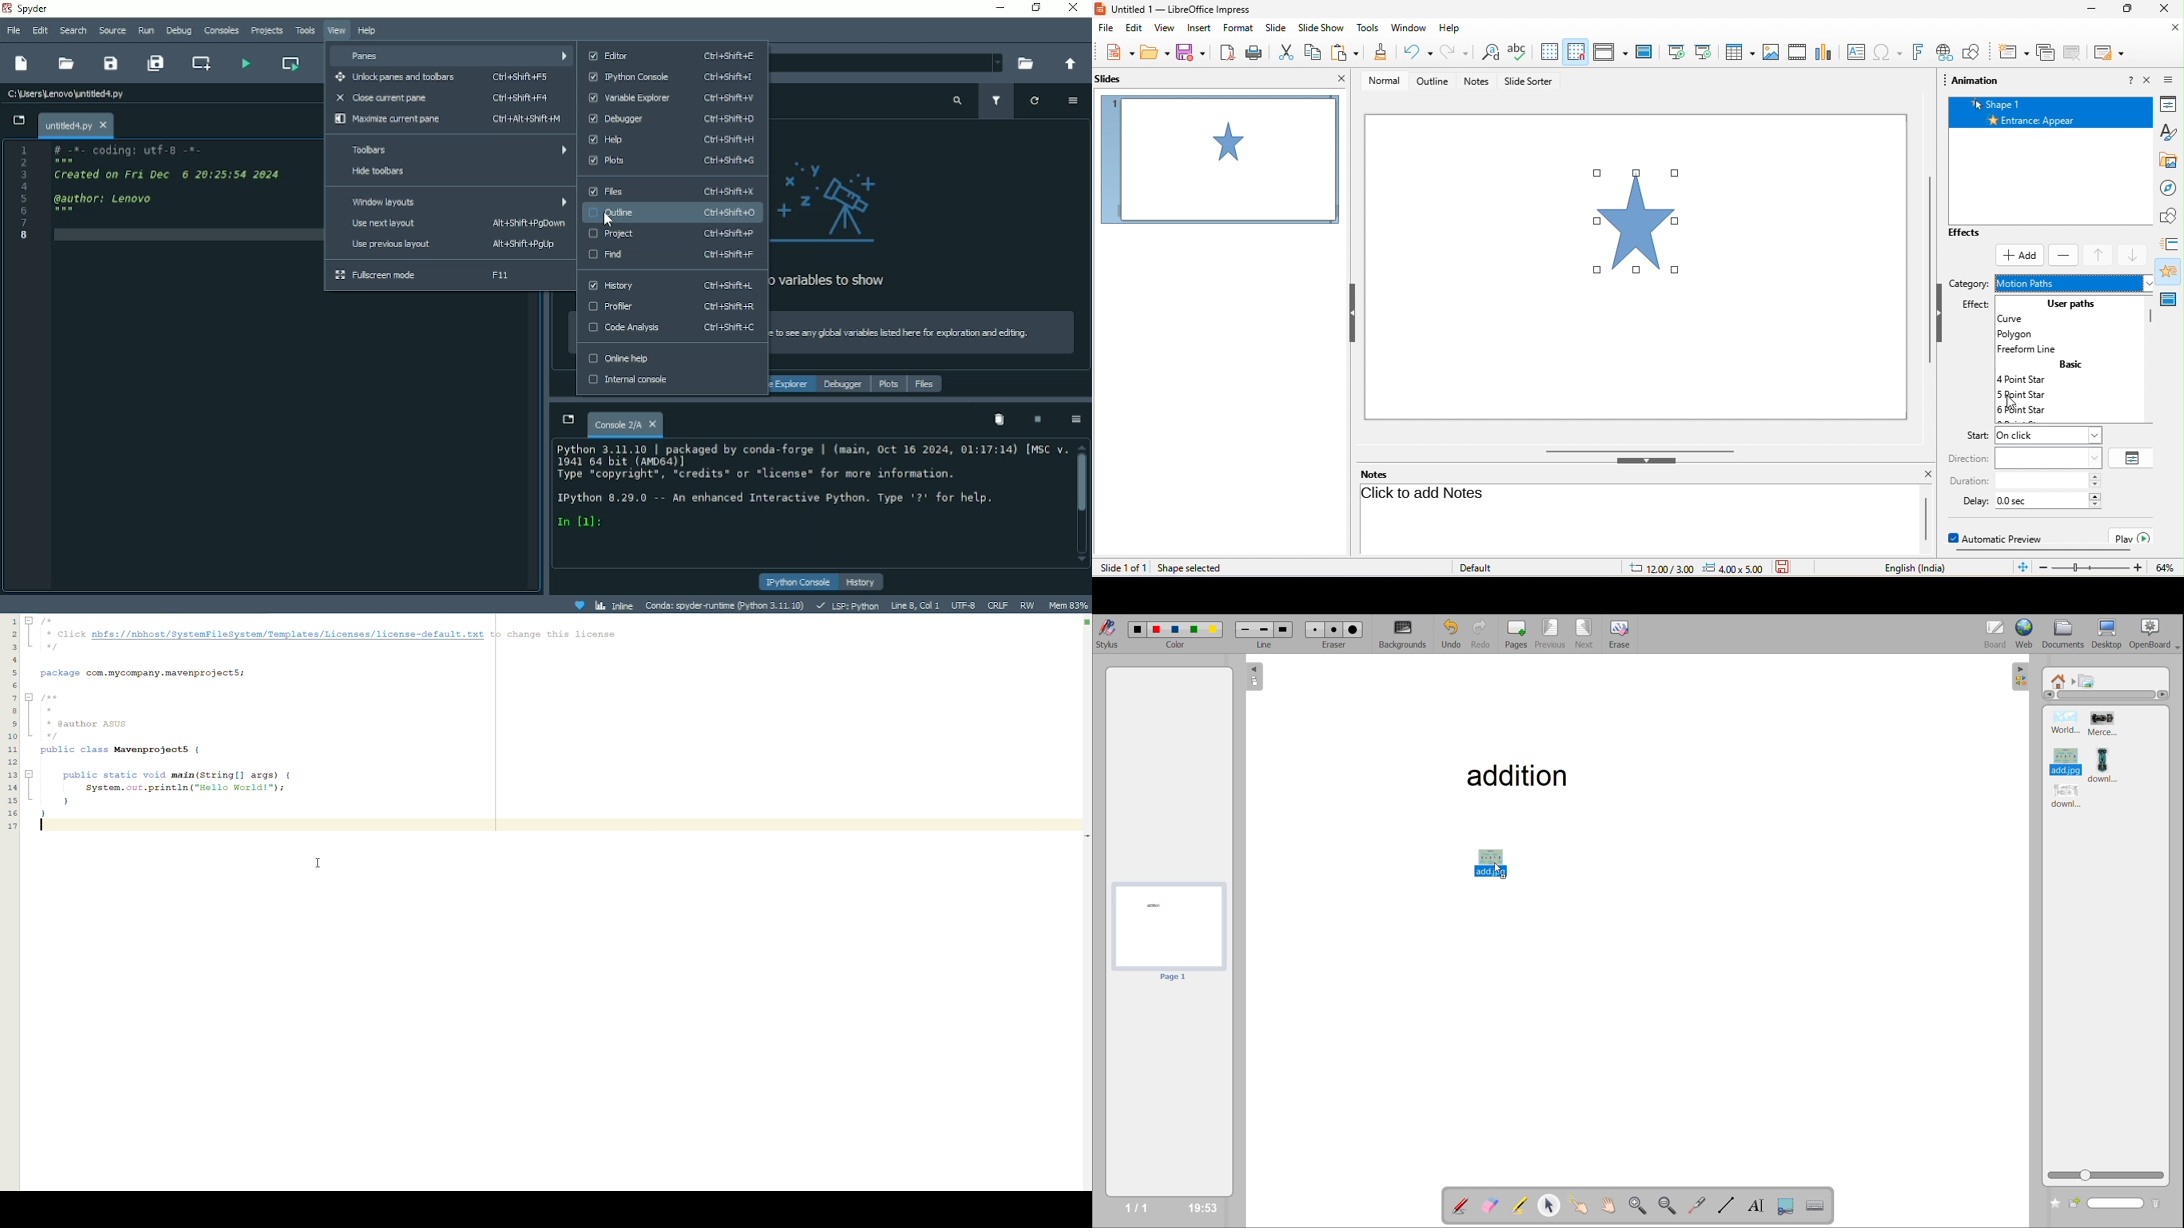 Image resolution: width=2184 pixels, height=1232 pixels. What do you see at coordinates (1453, 52) in the screenshot?
I see `redo` at bounding box center [1453, 52].